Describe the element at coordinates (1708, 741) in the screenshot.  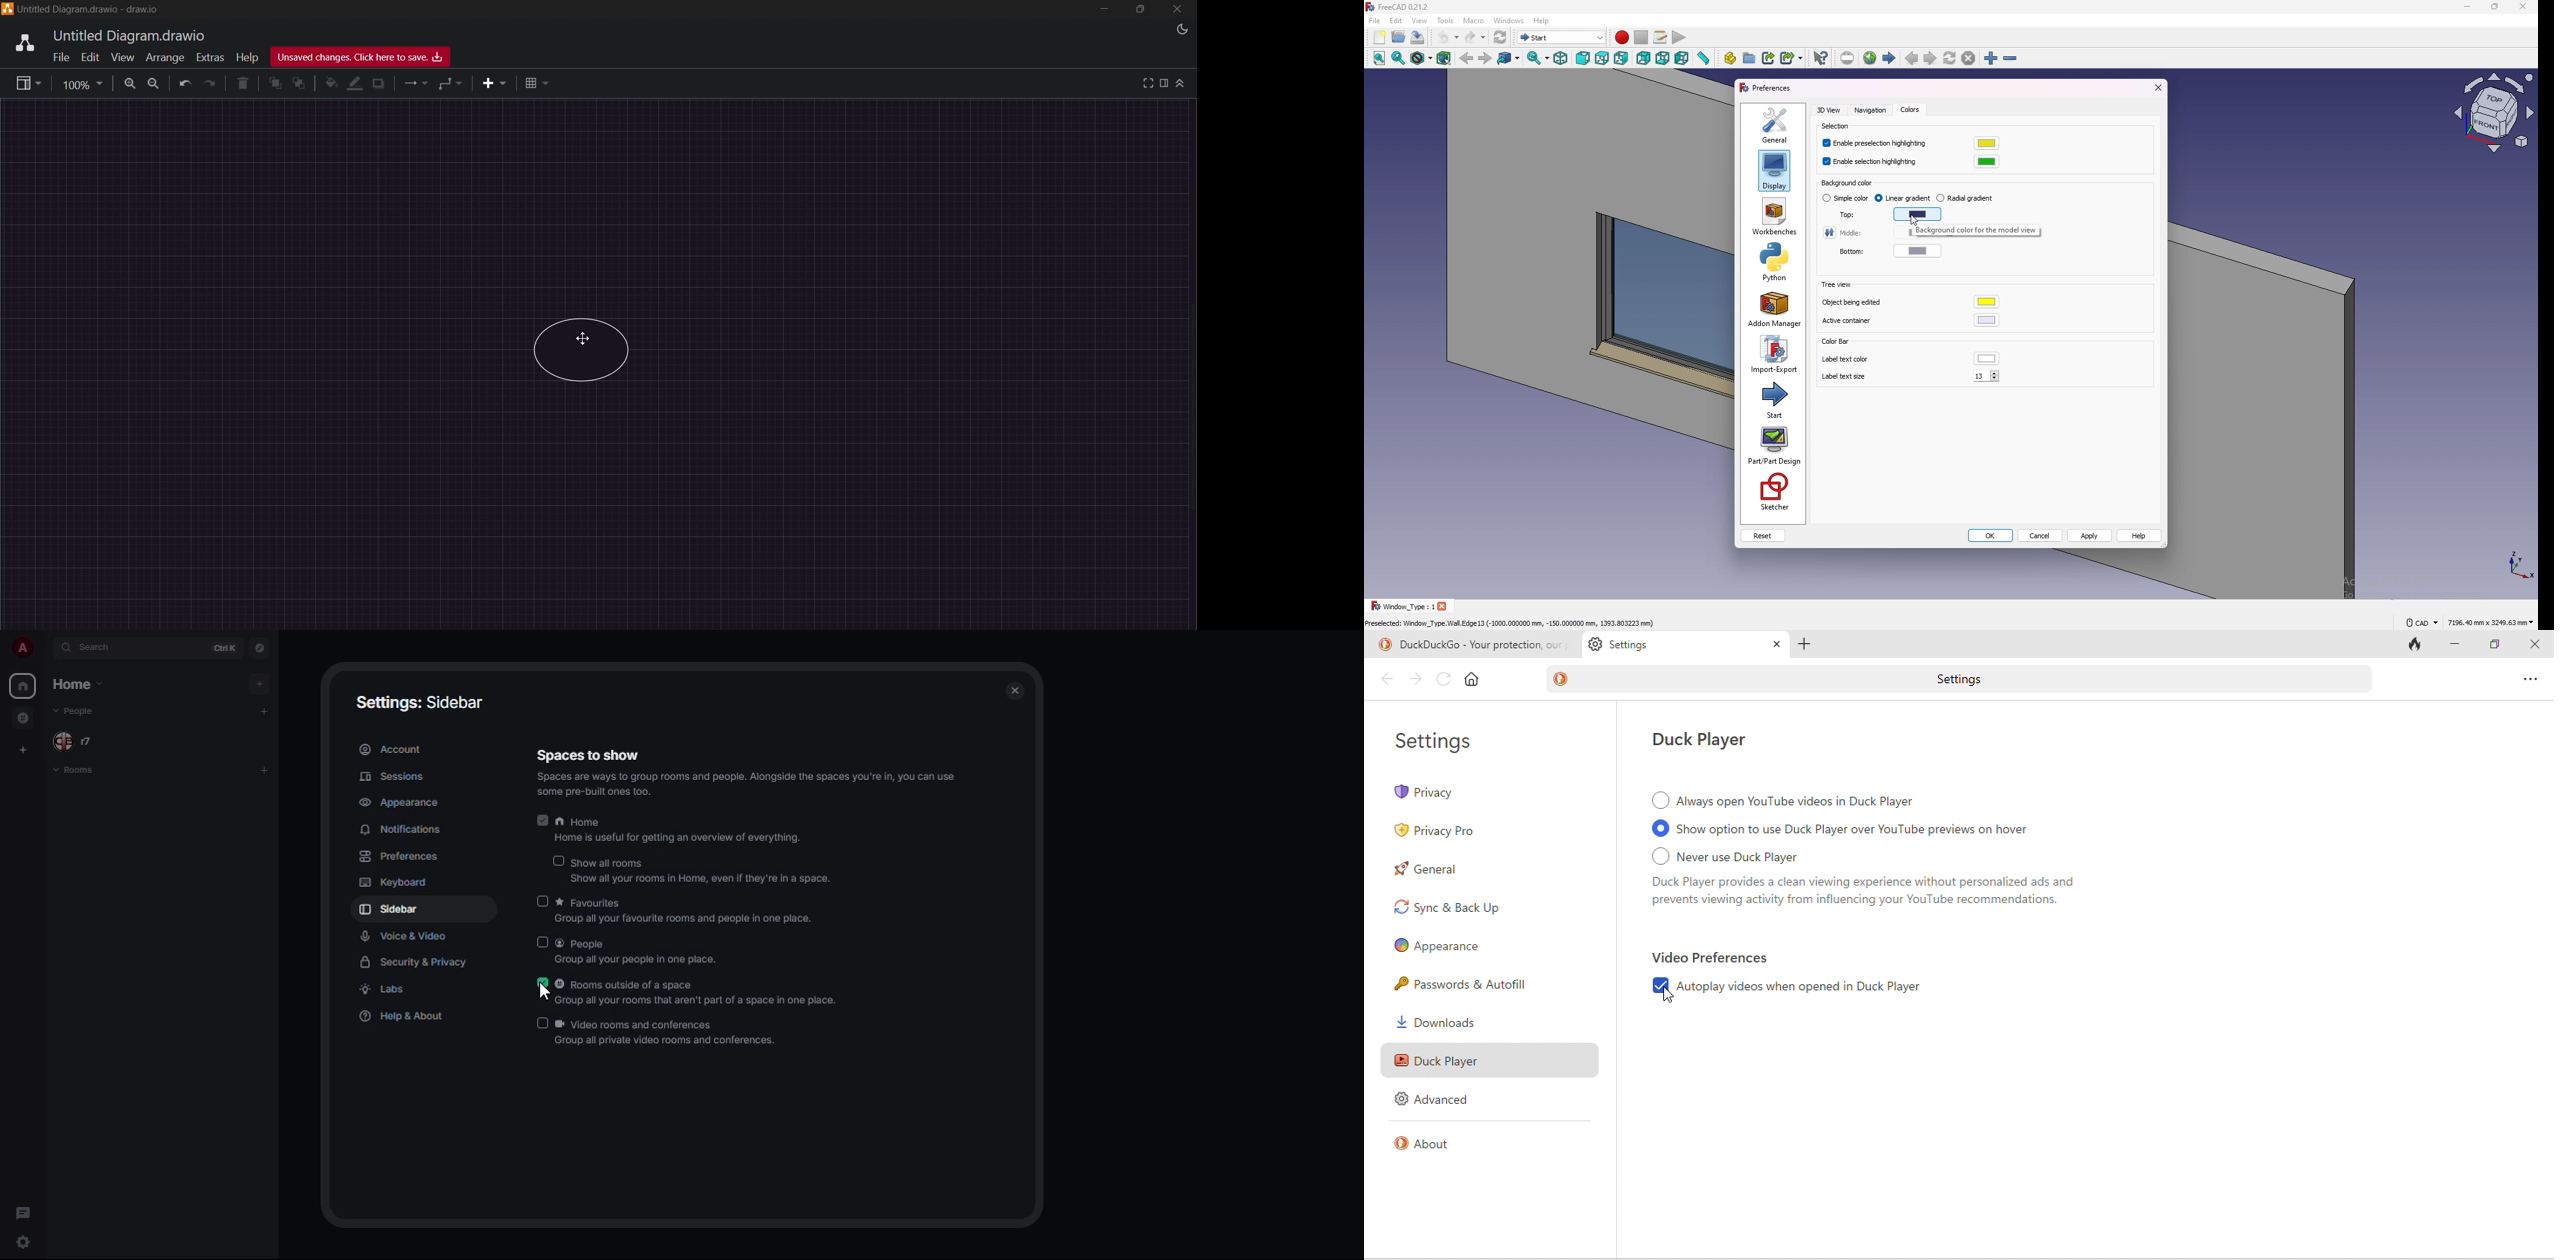
I see `duck player` at that location.